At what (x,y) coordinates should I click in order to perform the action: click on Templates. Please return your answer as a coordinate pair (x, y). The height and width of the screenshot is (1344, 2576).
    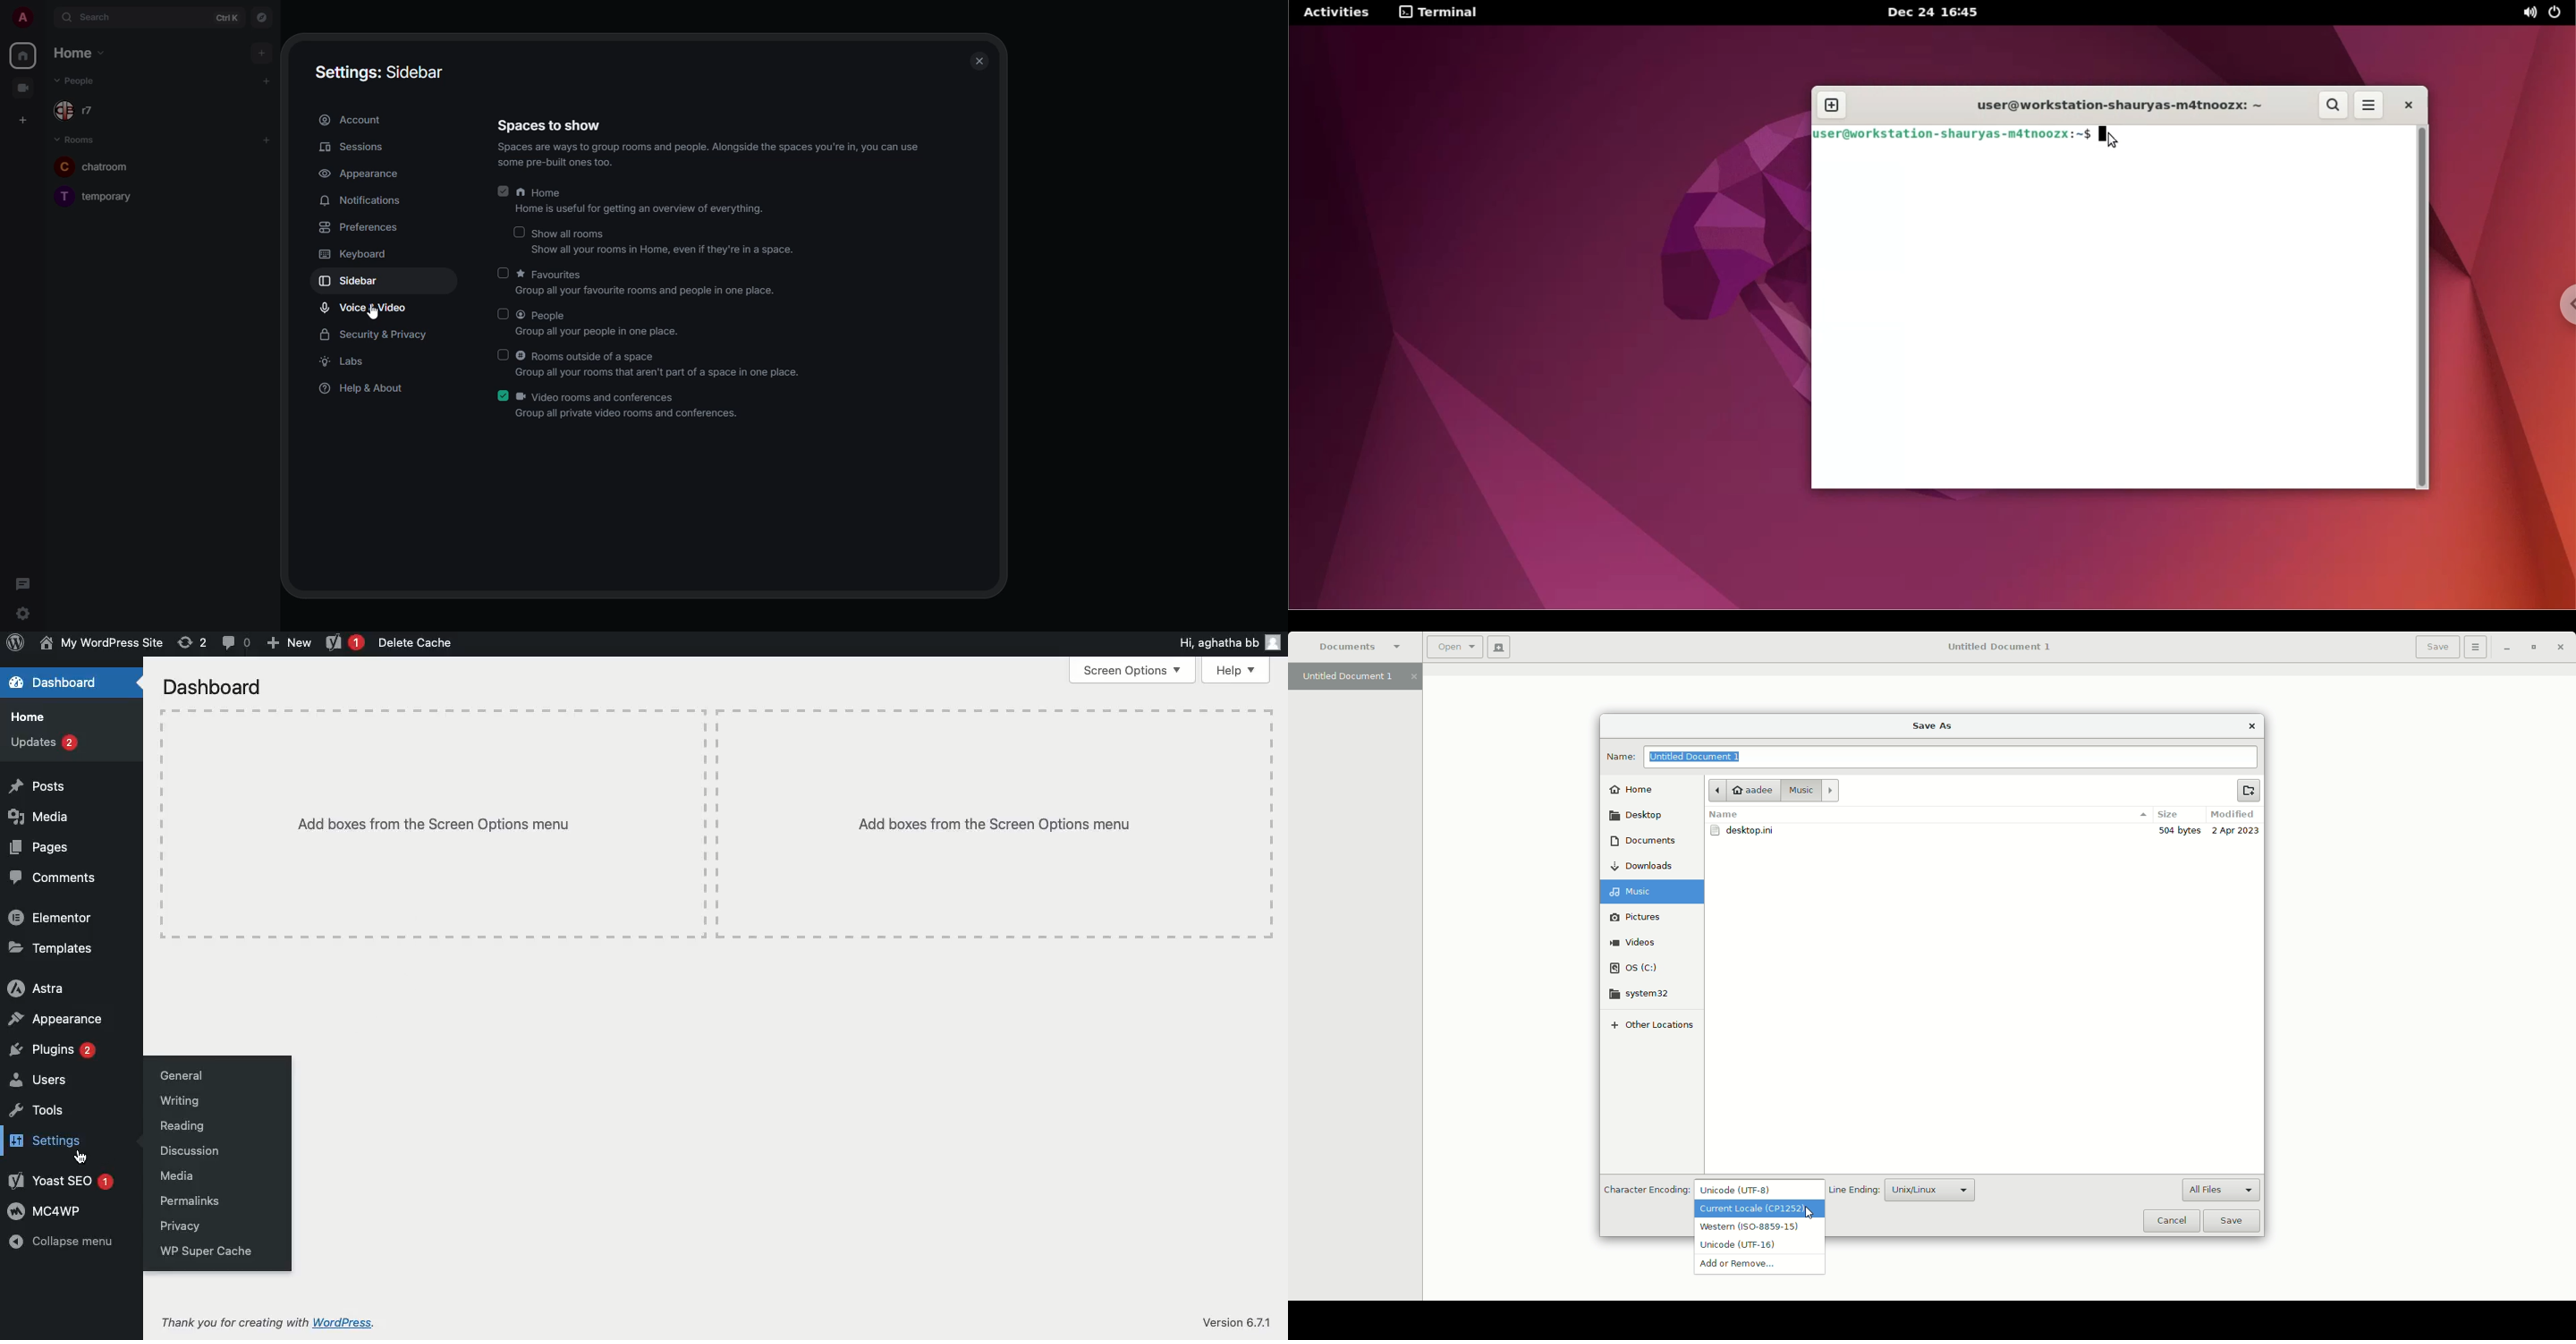
    Looking at the image, I should click on (51, 947).